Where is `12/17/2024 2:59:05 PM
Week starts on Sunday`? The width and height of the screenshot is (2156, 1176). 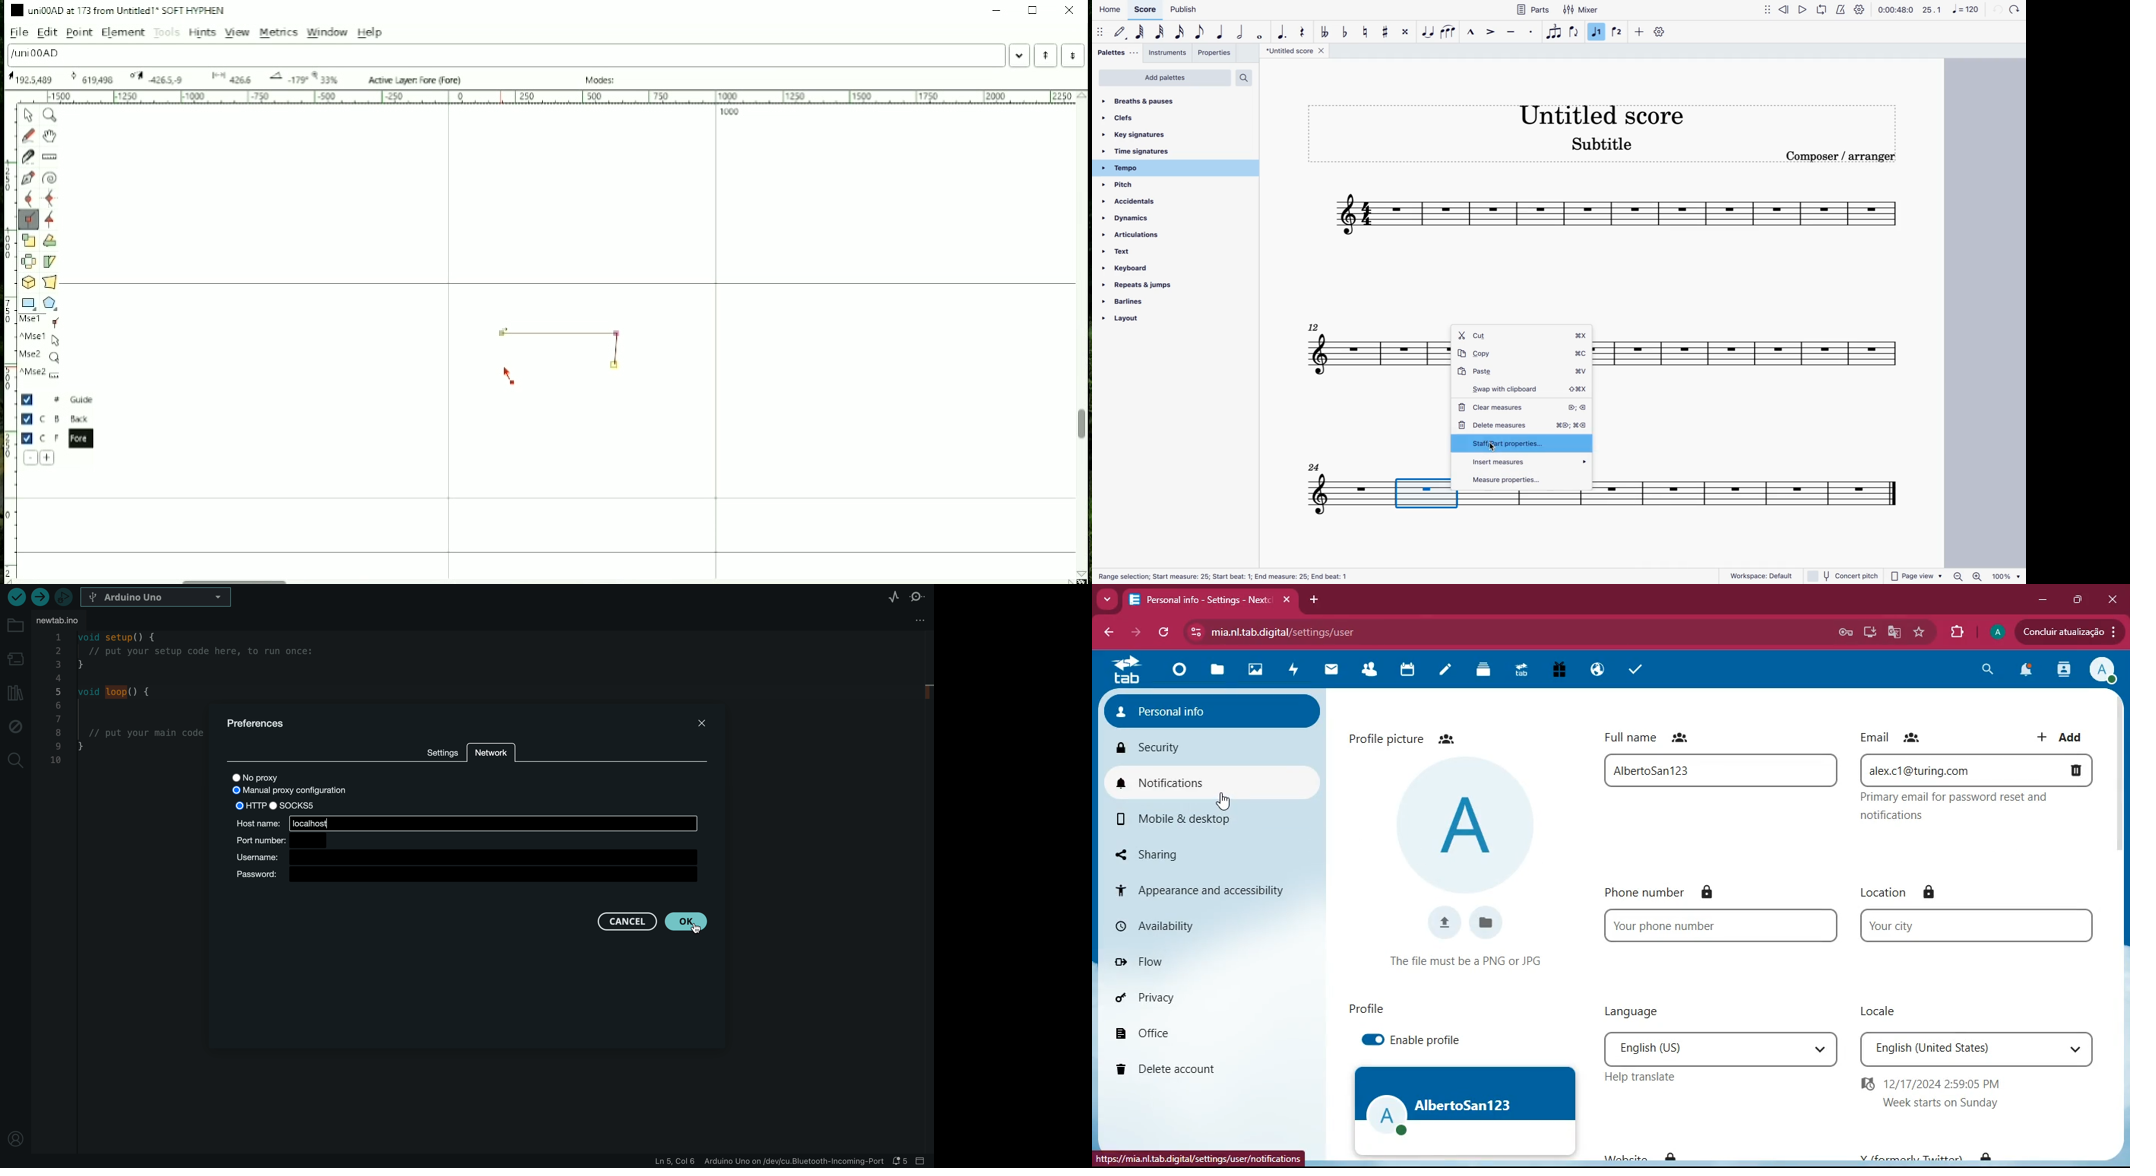
12/17/2024 2:59:05 PM
Week starts on Sunday is located at coordinates (1932, 1094).